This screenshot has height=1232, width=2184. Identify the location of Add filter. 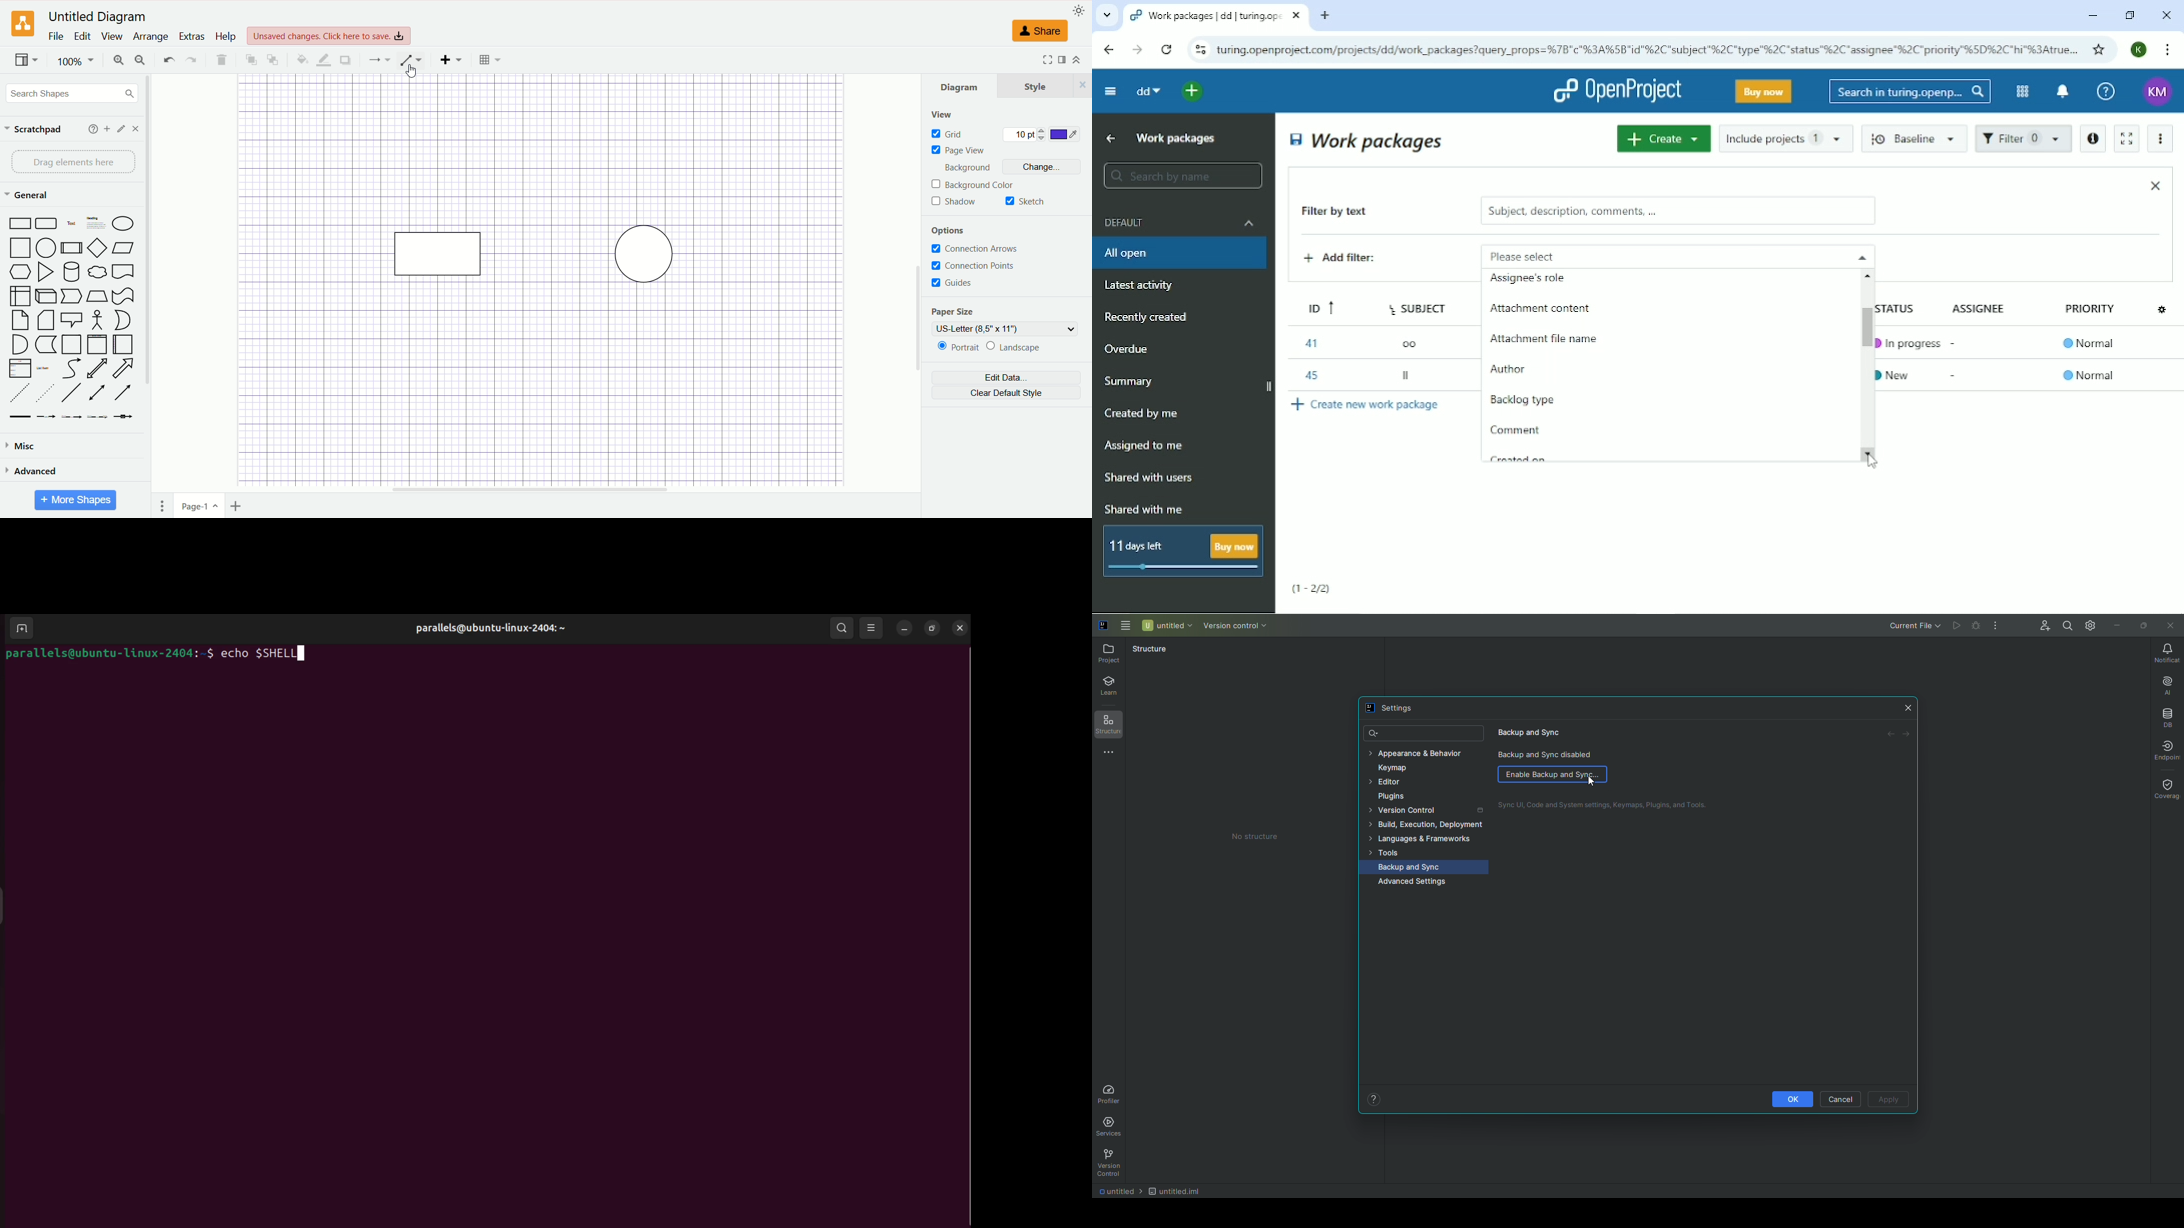
(1355, 260).